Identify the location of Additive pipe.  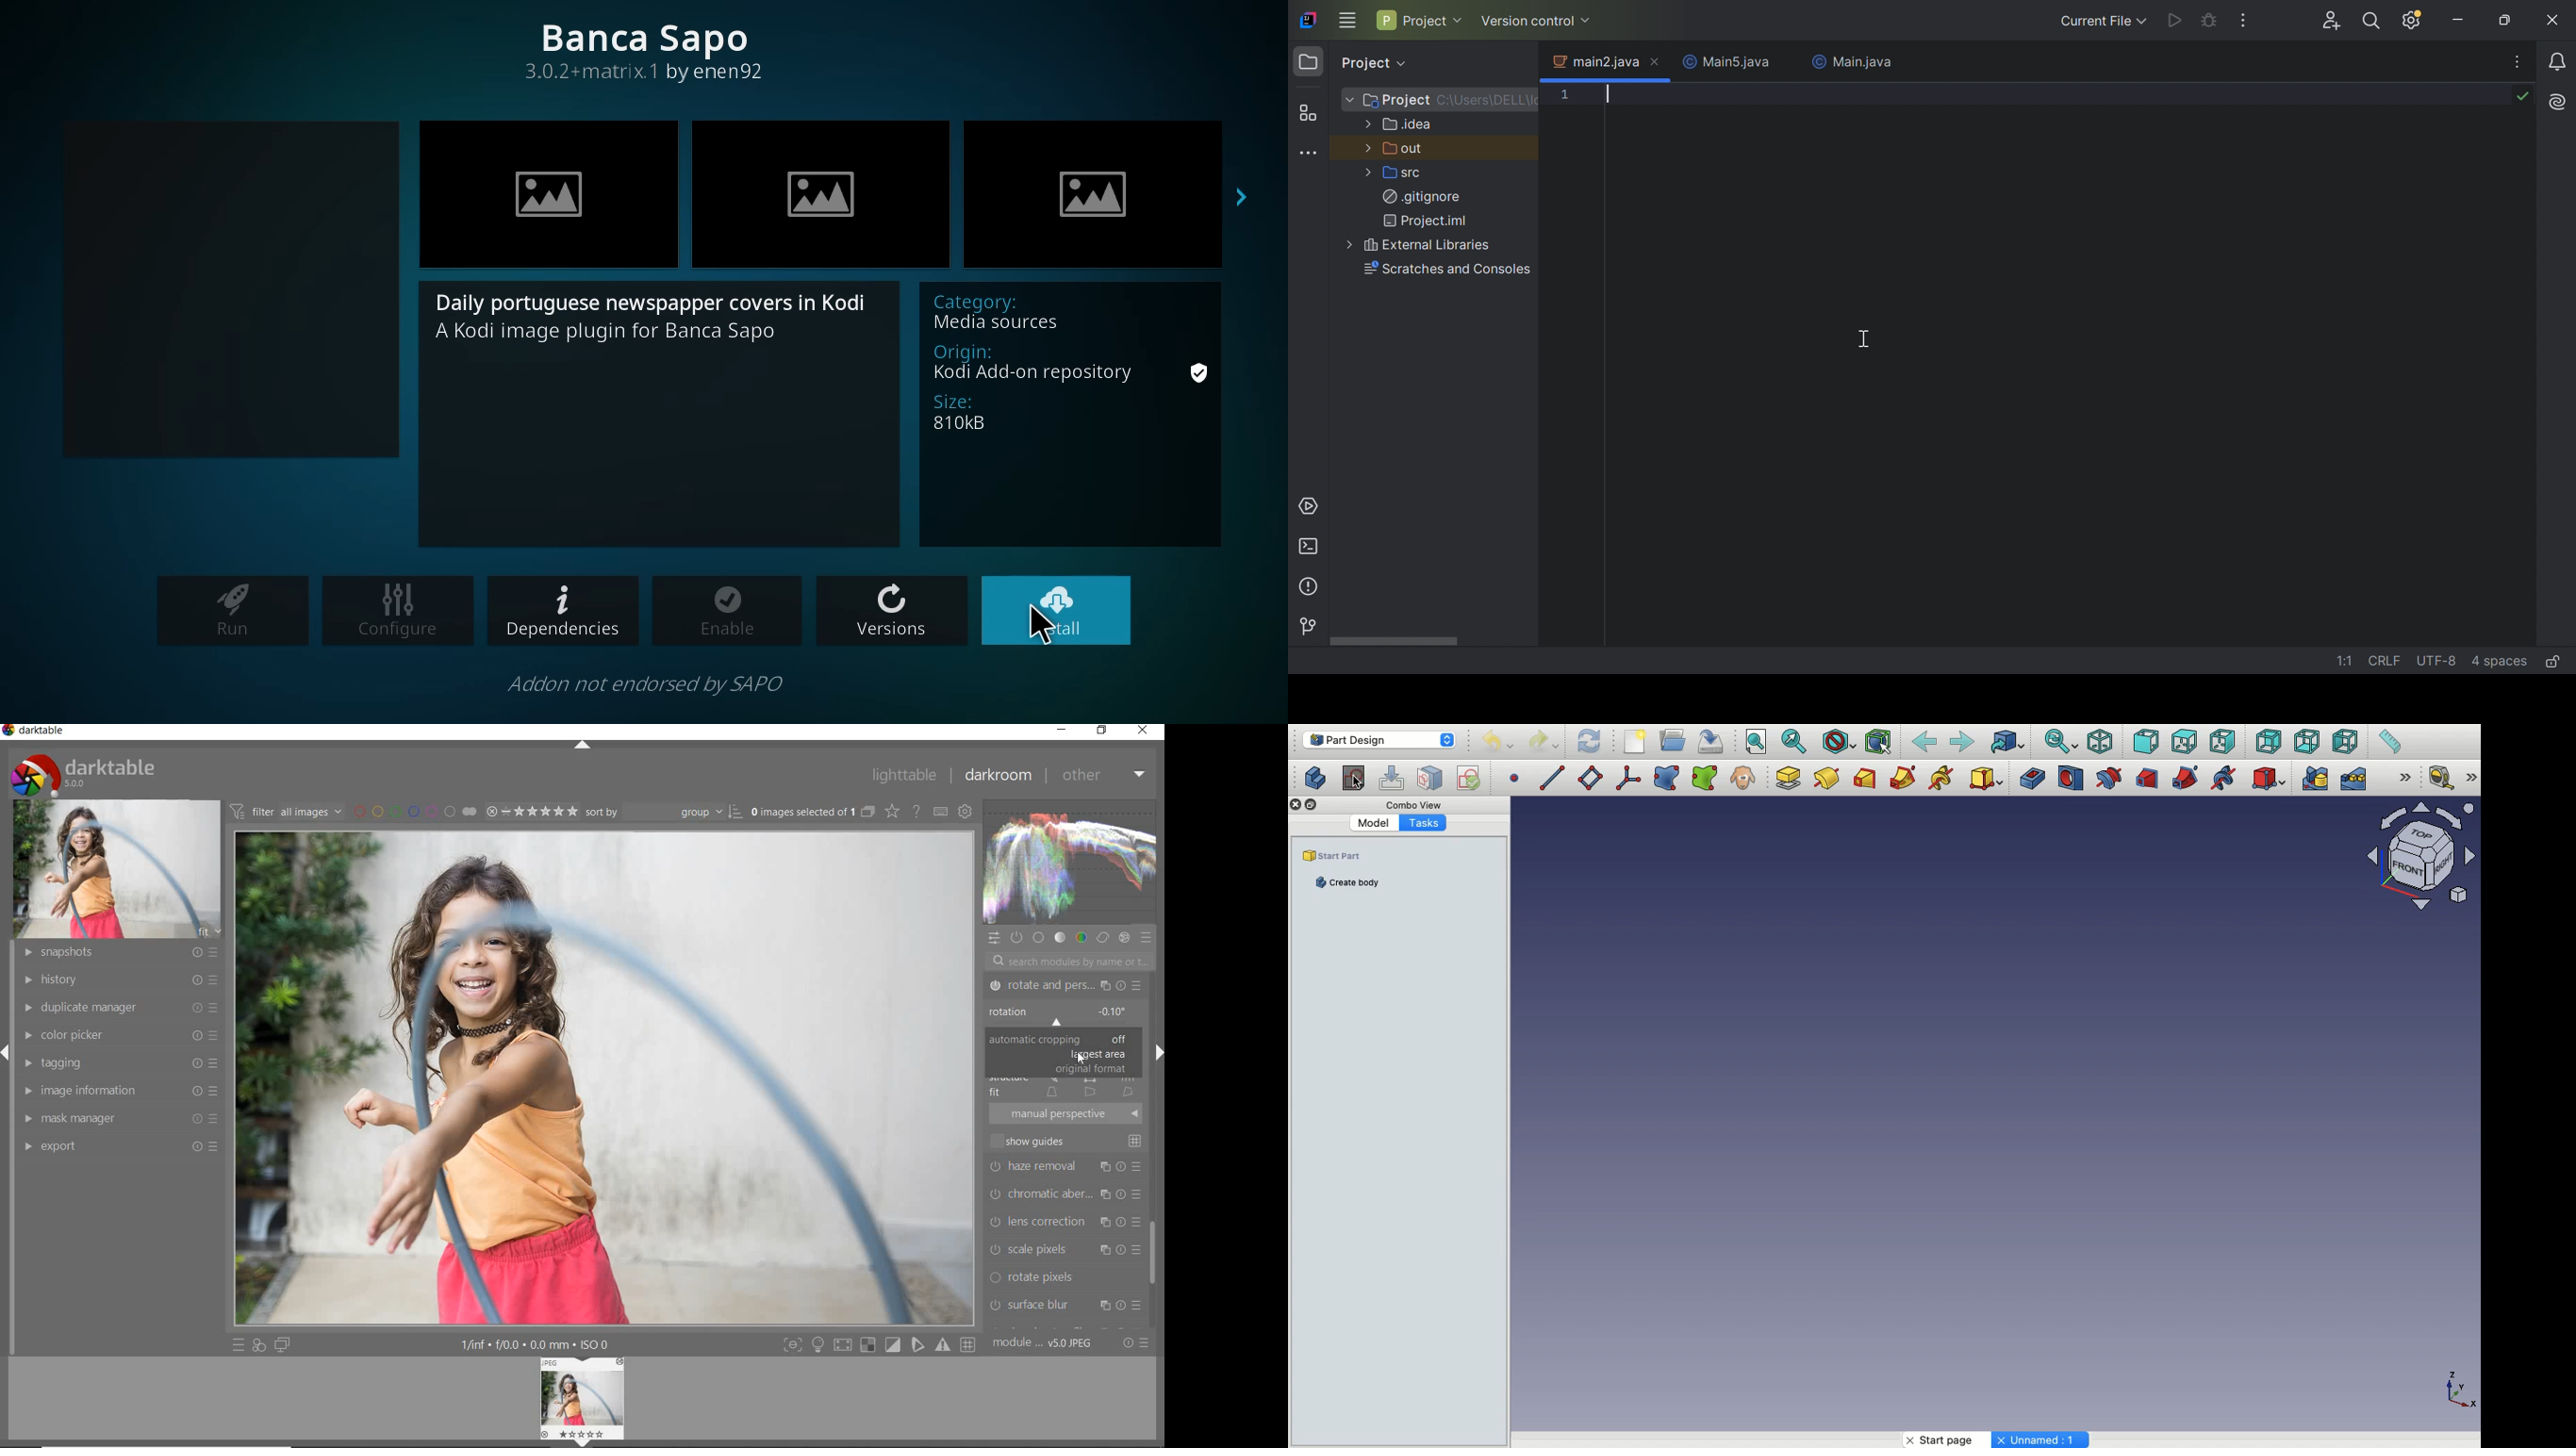
(1904, 777).